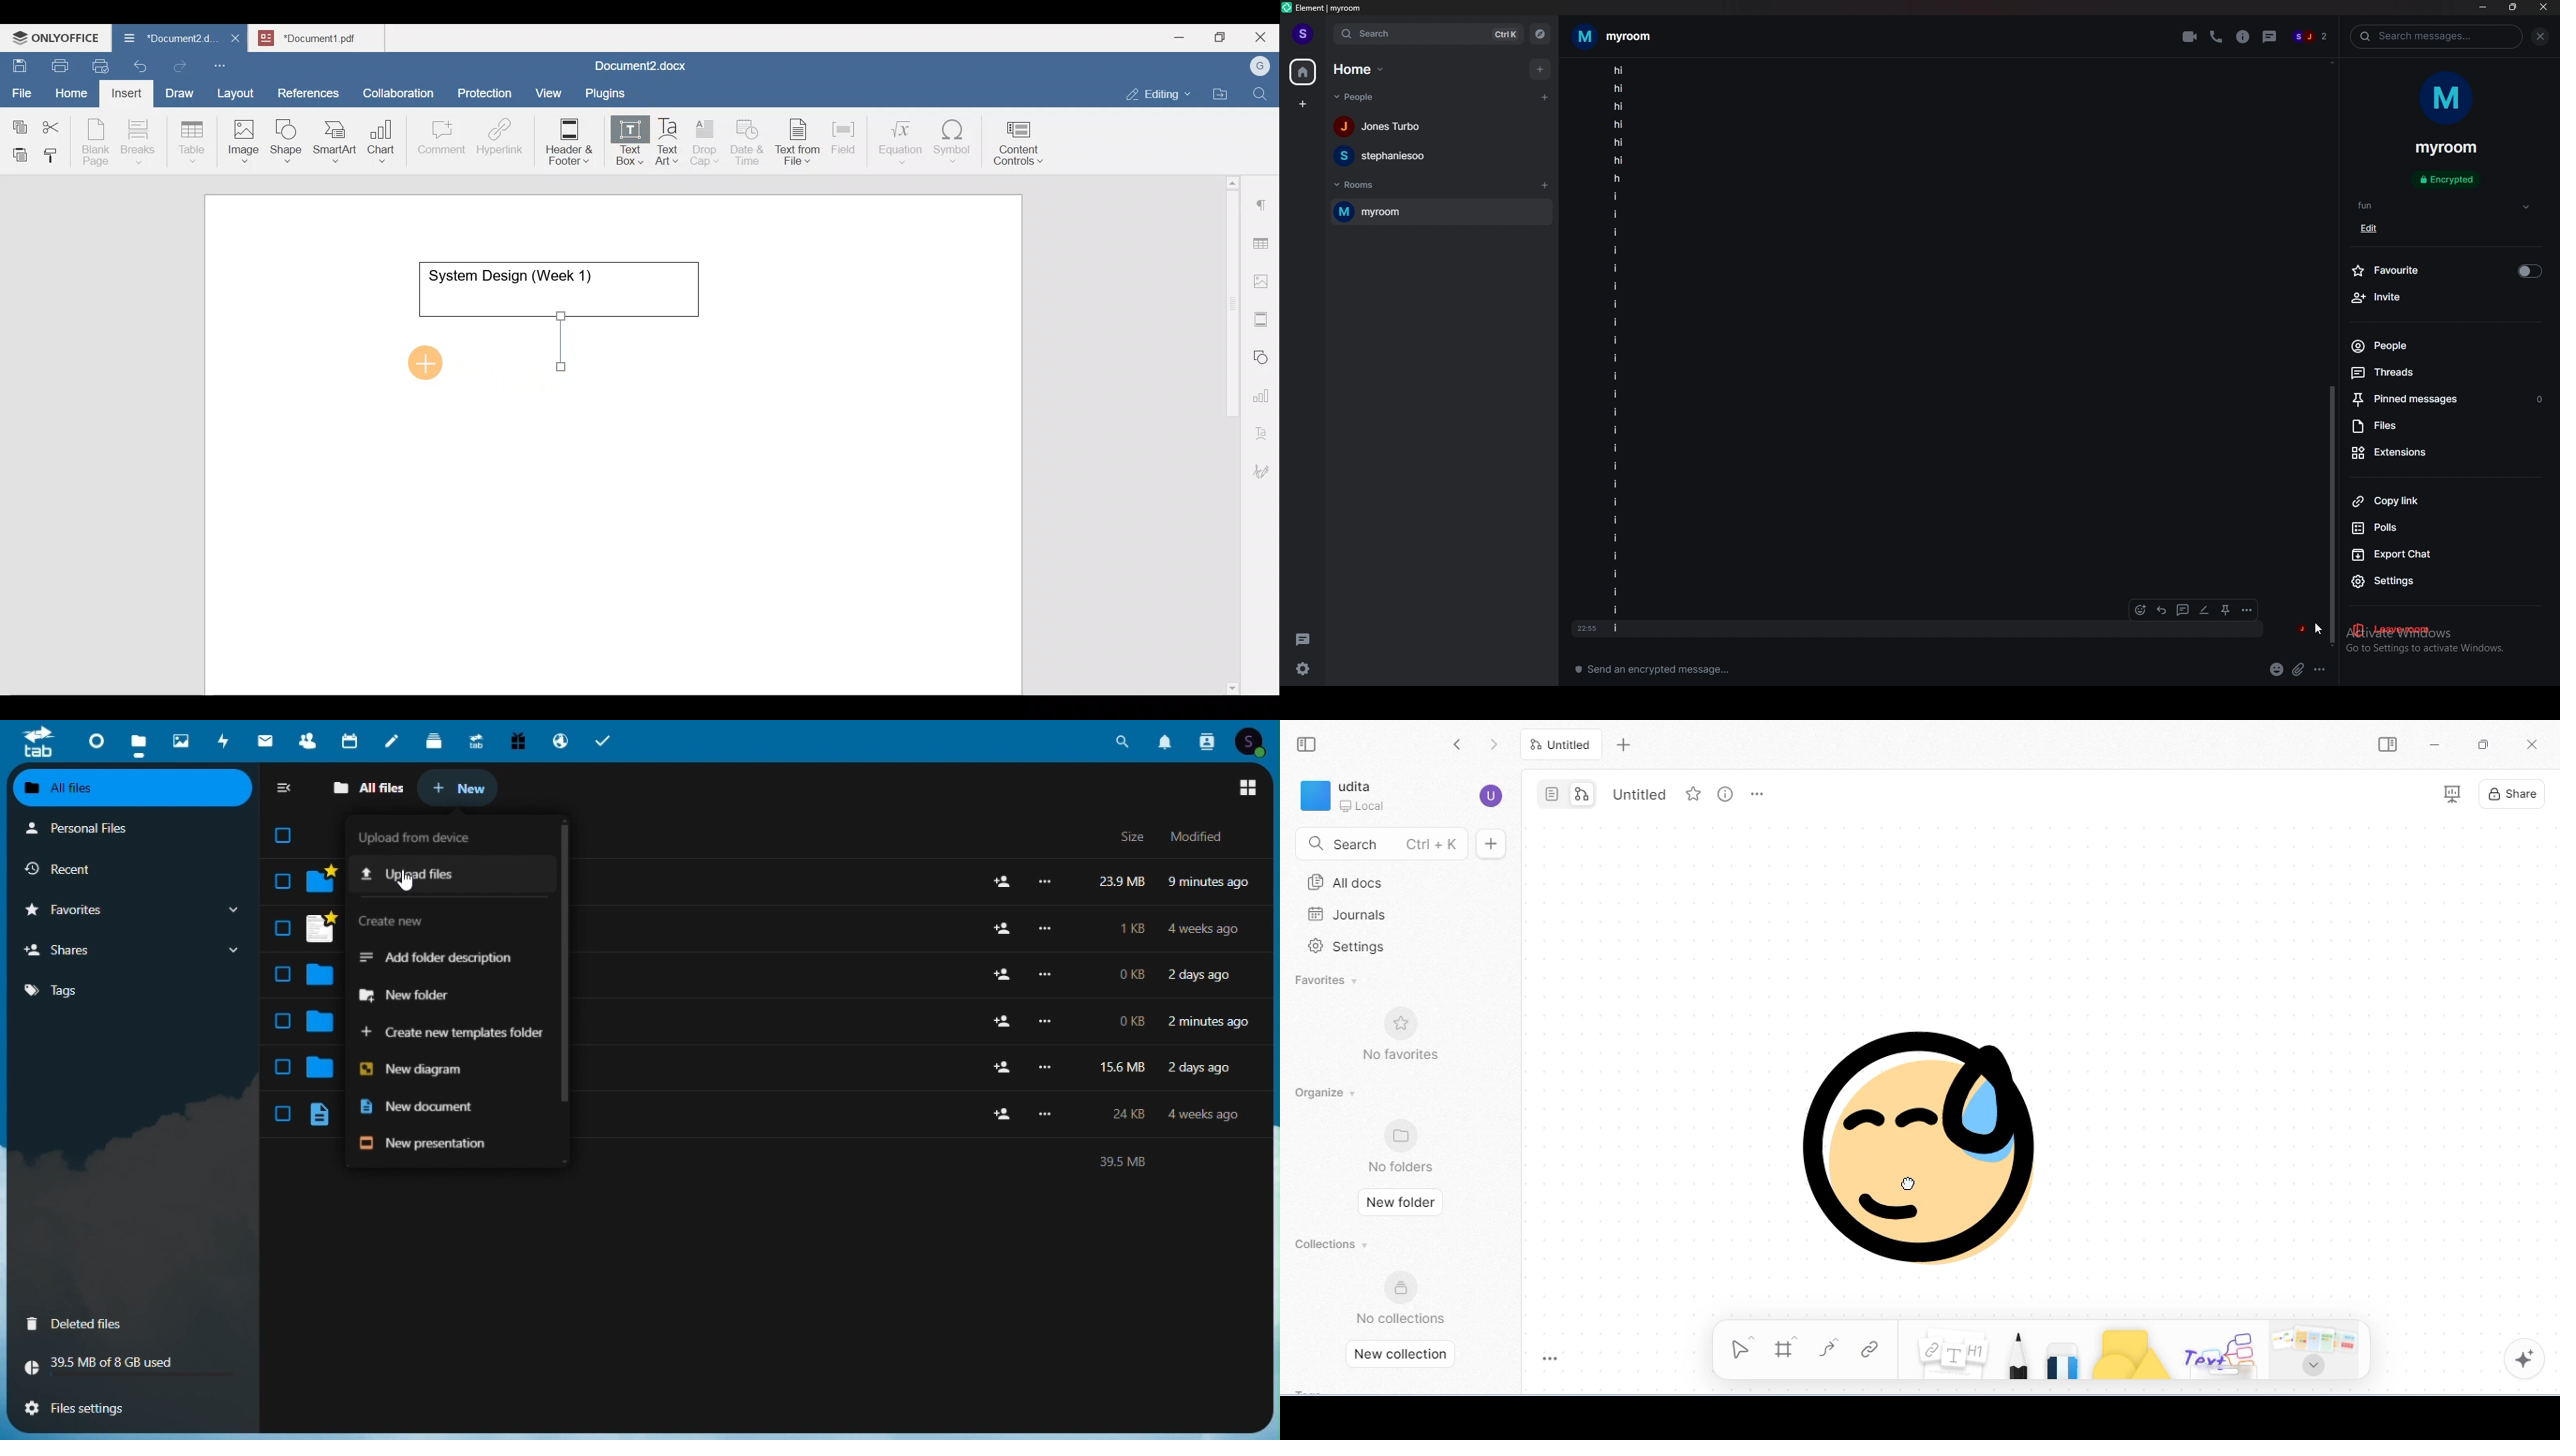 The width and height of the screenshot is (2576, 1456). Describe the element at coordinates (97, 64) in the screenshot. I see `Quick print` at that location.